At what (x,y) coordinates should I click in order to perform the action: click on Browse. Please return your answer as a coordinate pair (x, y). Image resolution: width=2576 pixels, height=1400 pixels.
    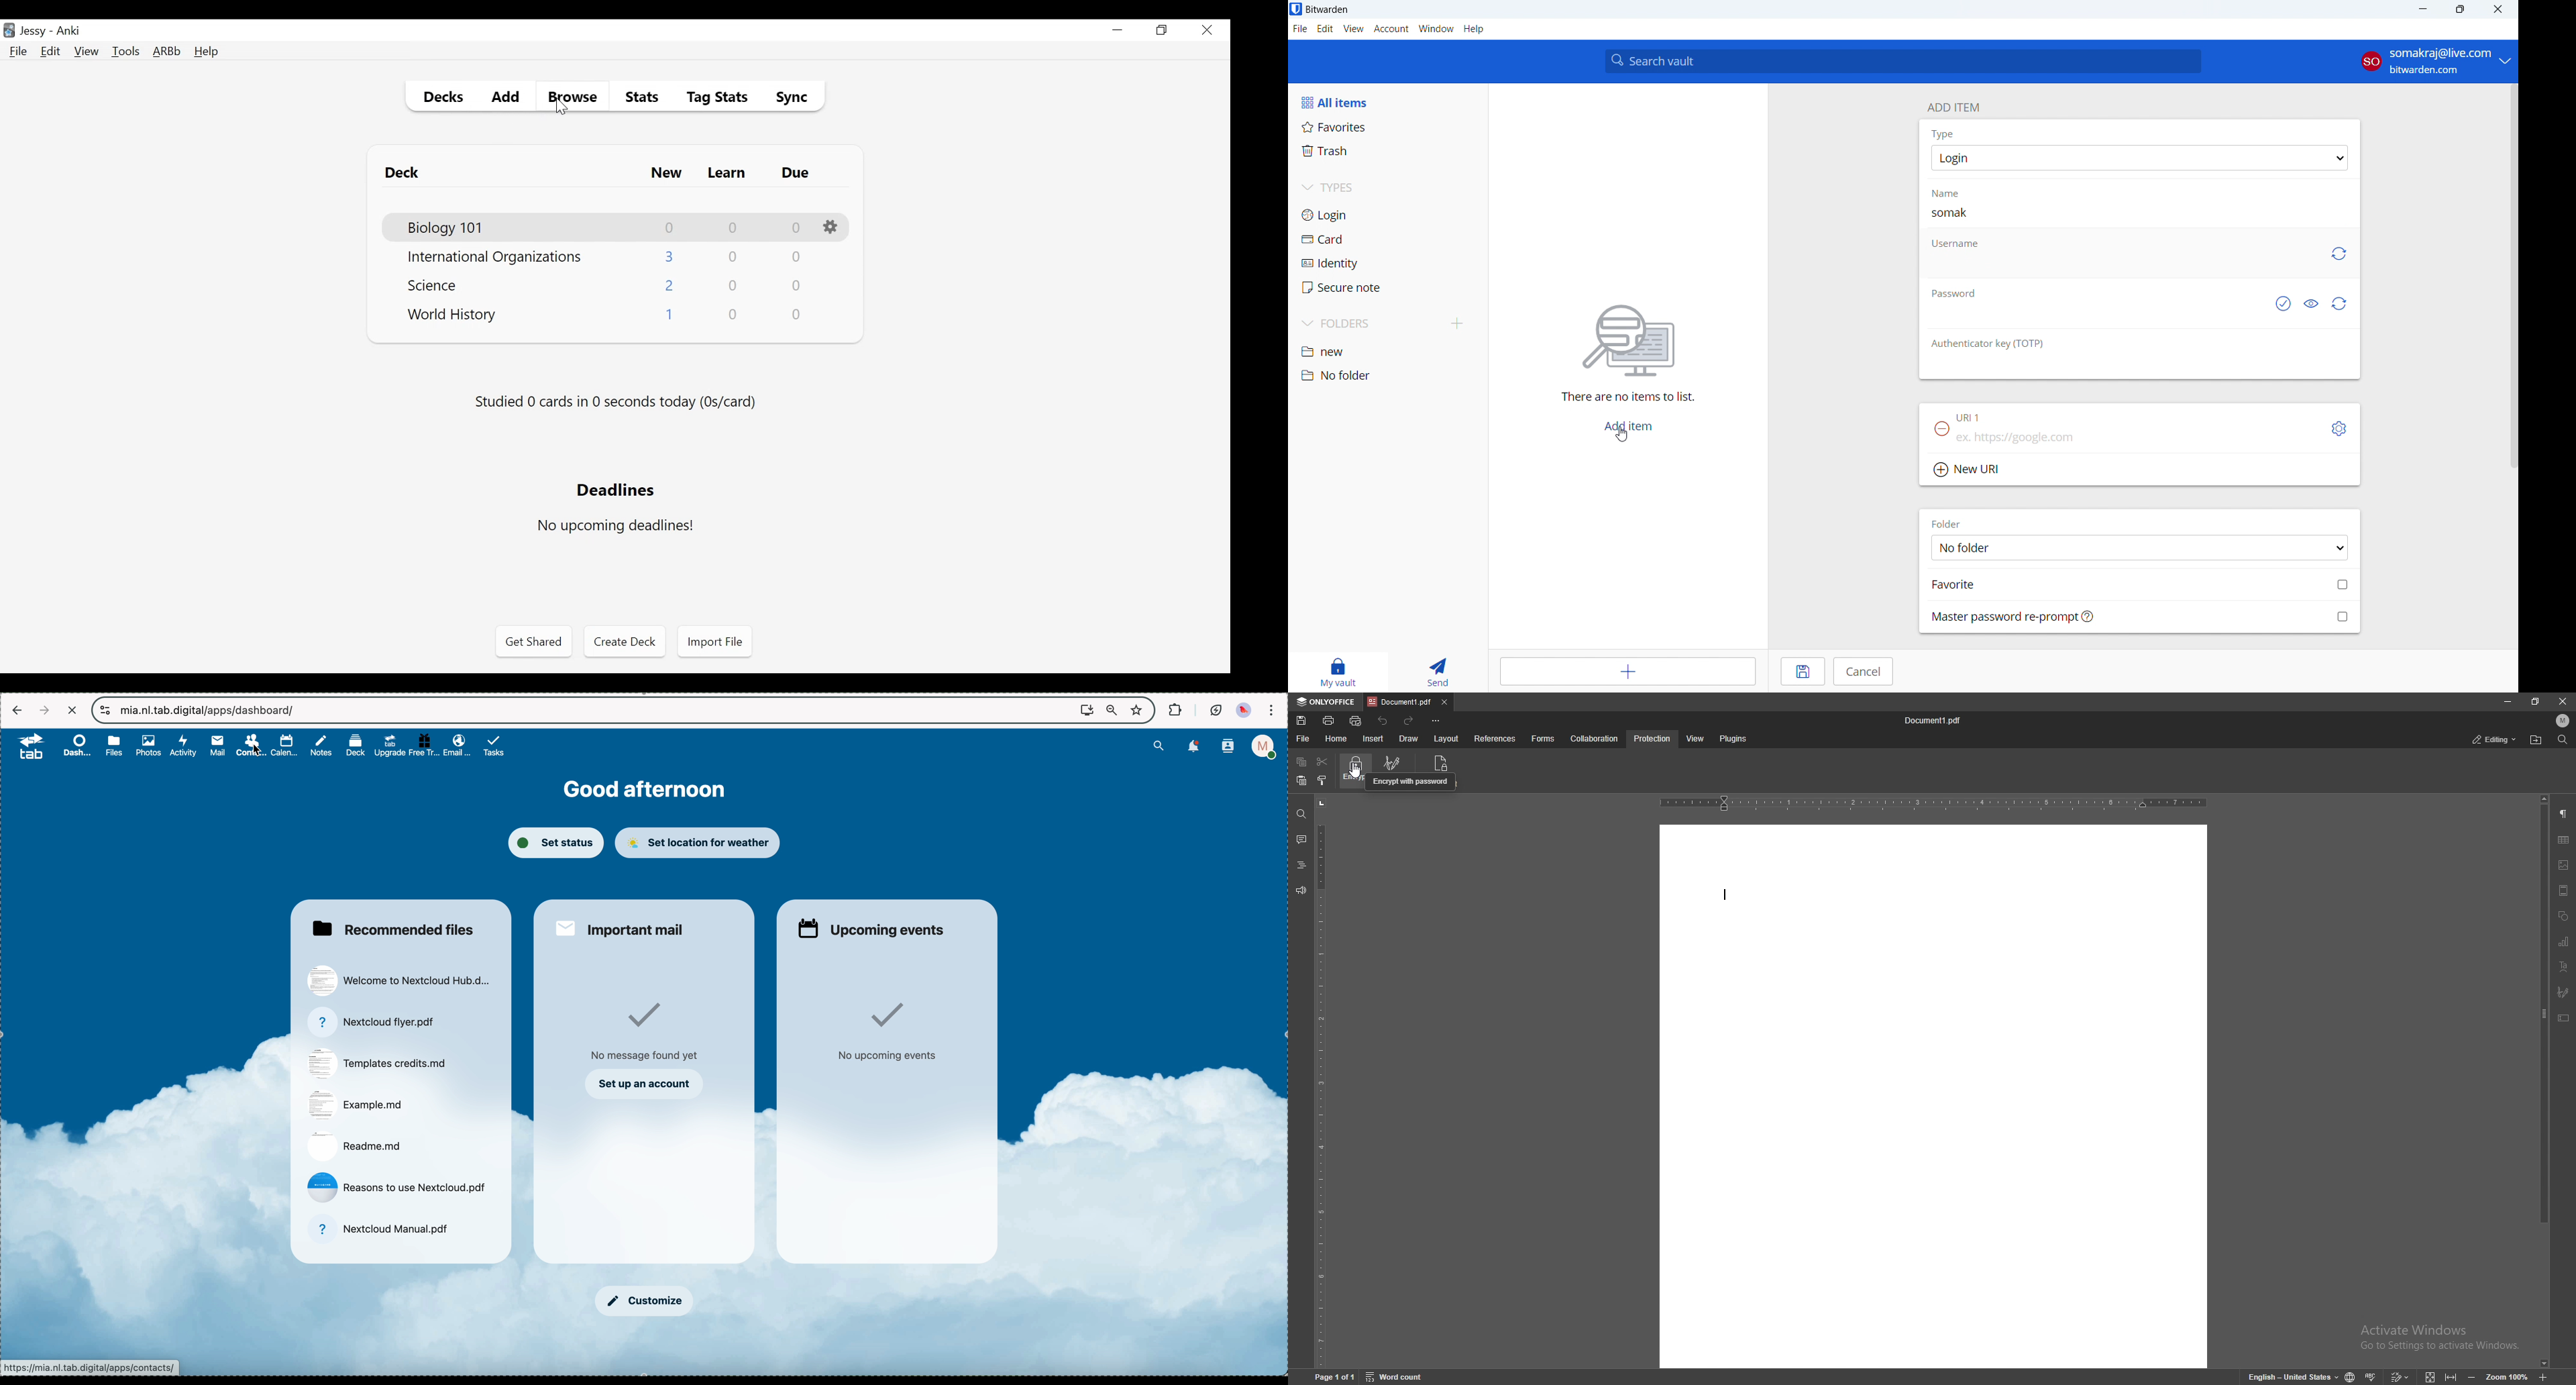
    Looking at the image, I should click on (575, 99).